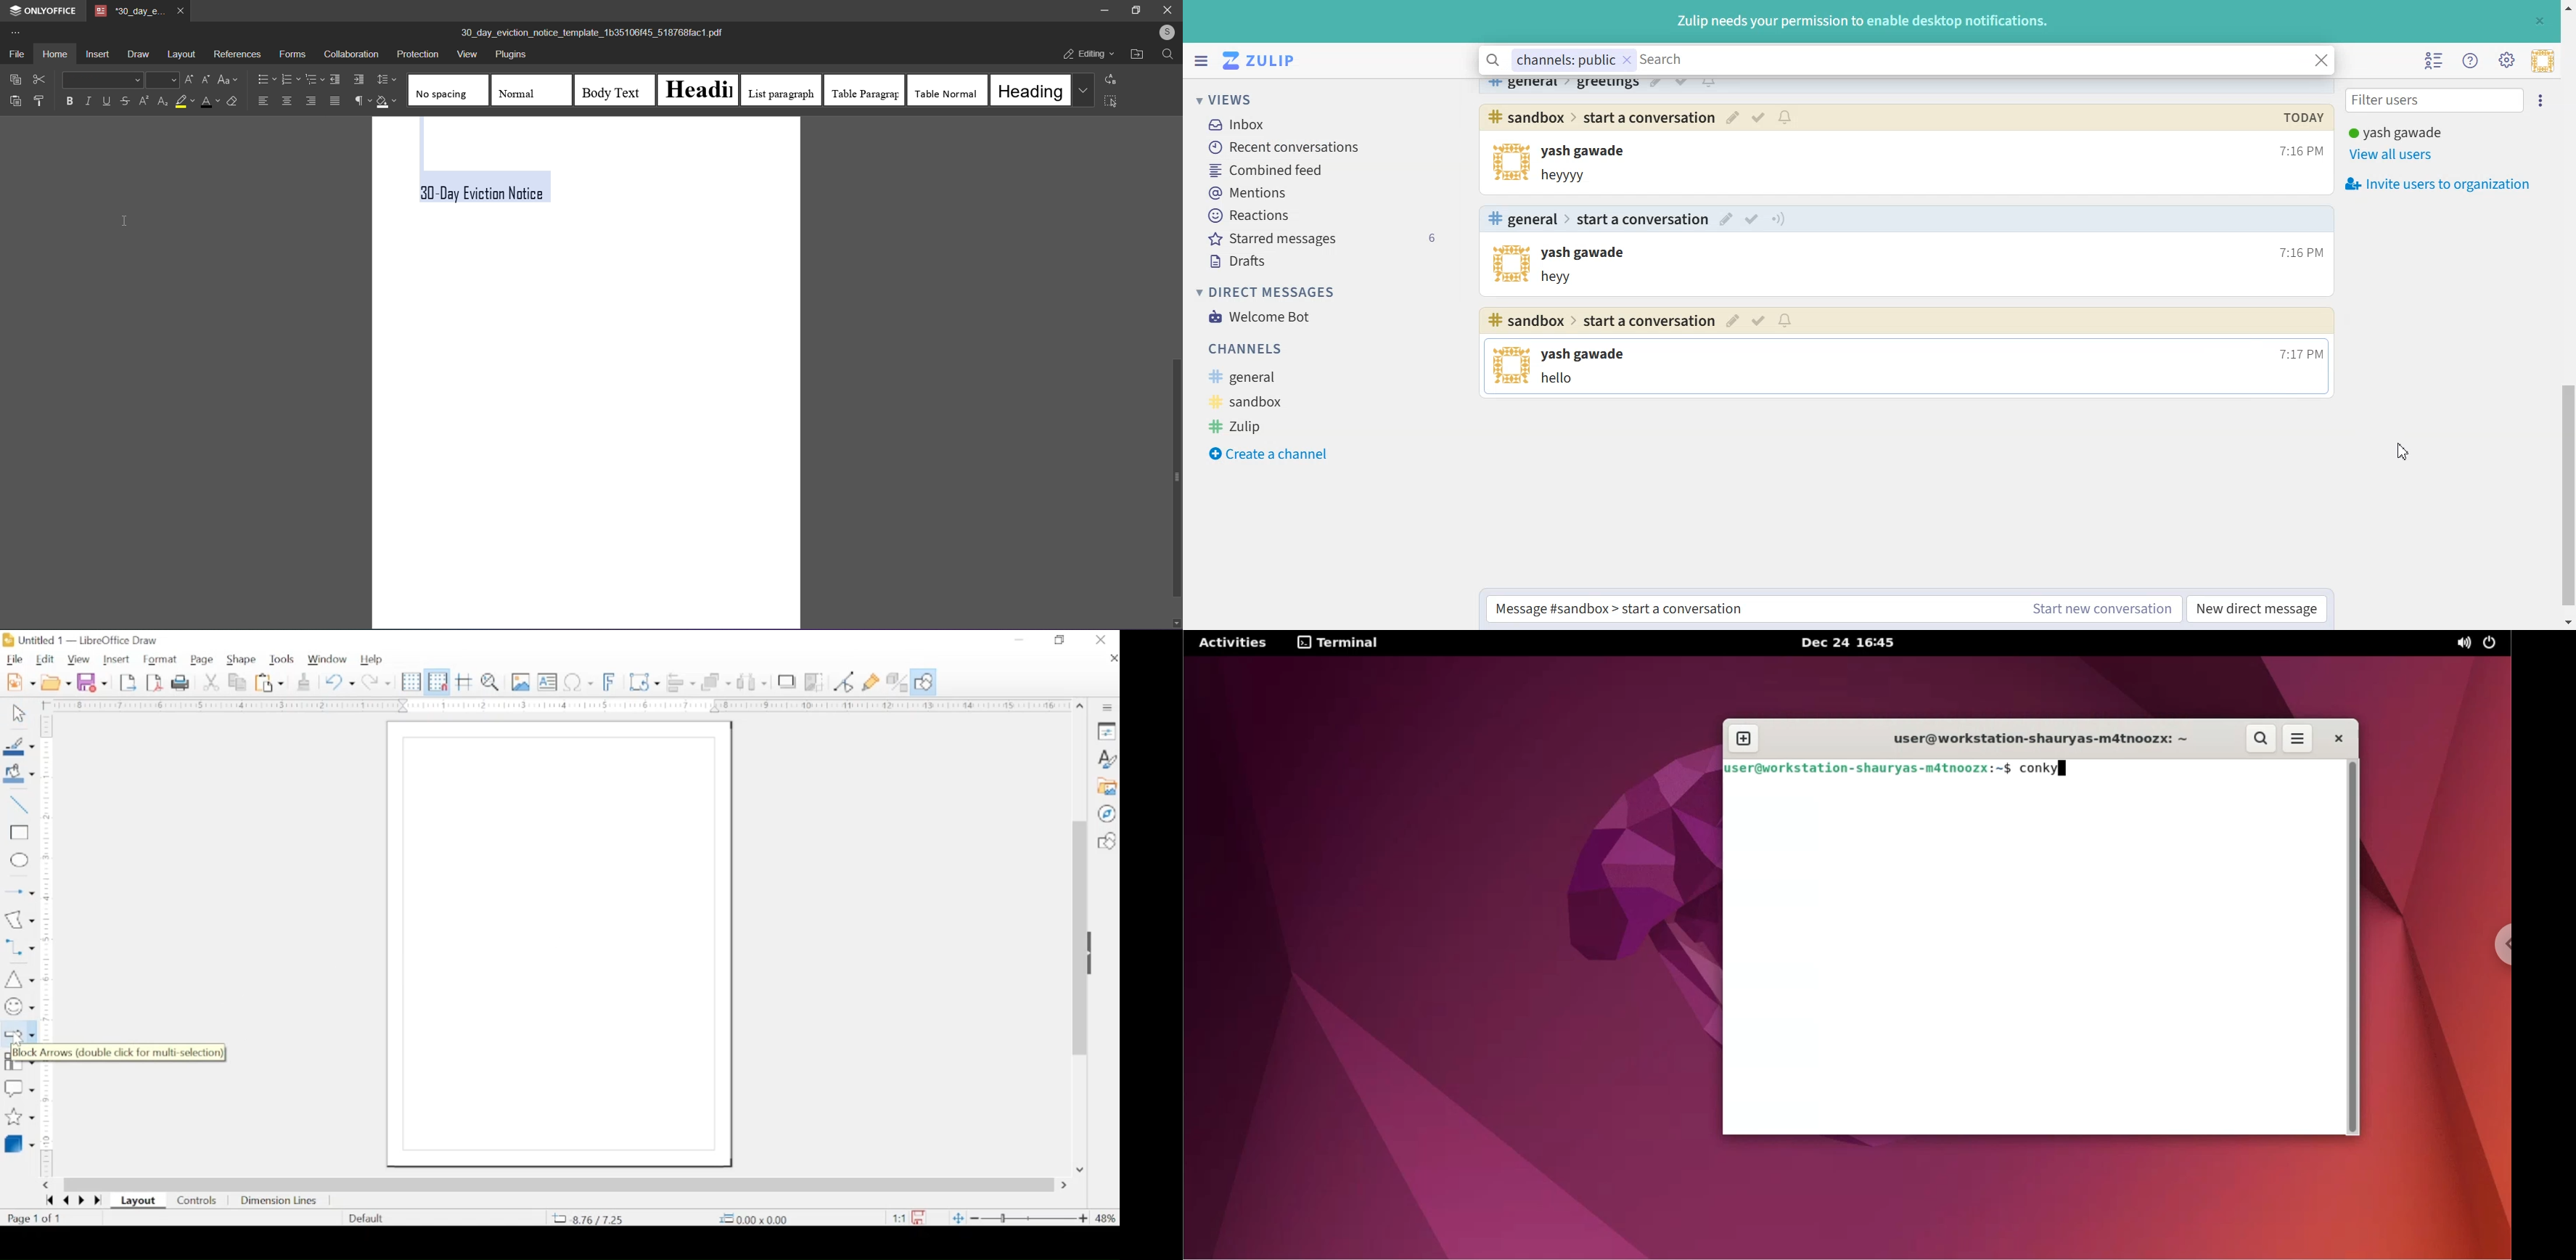 This screenshot has width=2576, height=1260. Describe the element at coordinates (2256, 609) in the screenshot. I see `New direct messages` at that location.